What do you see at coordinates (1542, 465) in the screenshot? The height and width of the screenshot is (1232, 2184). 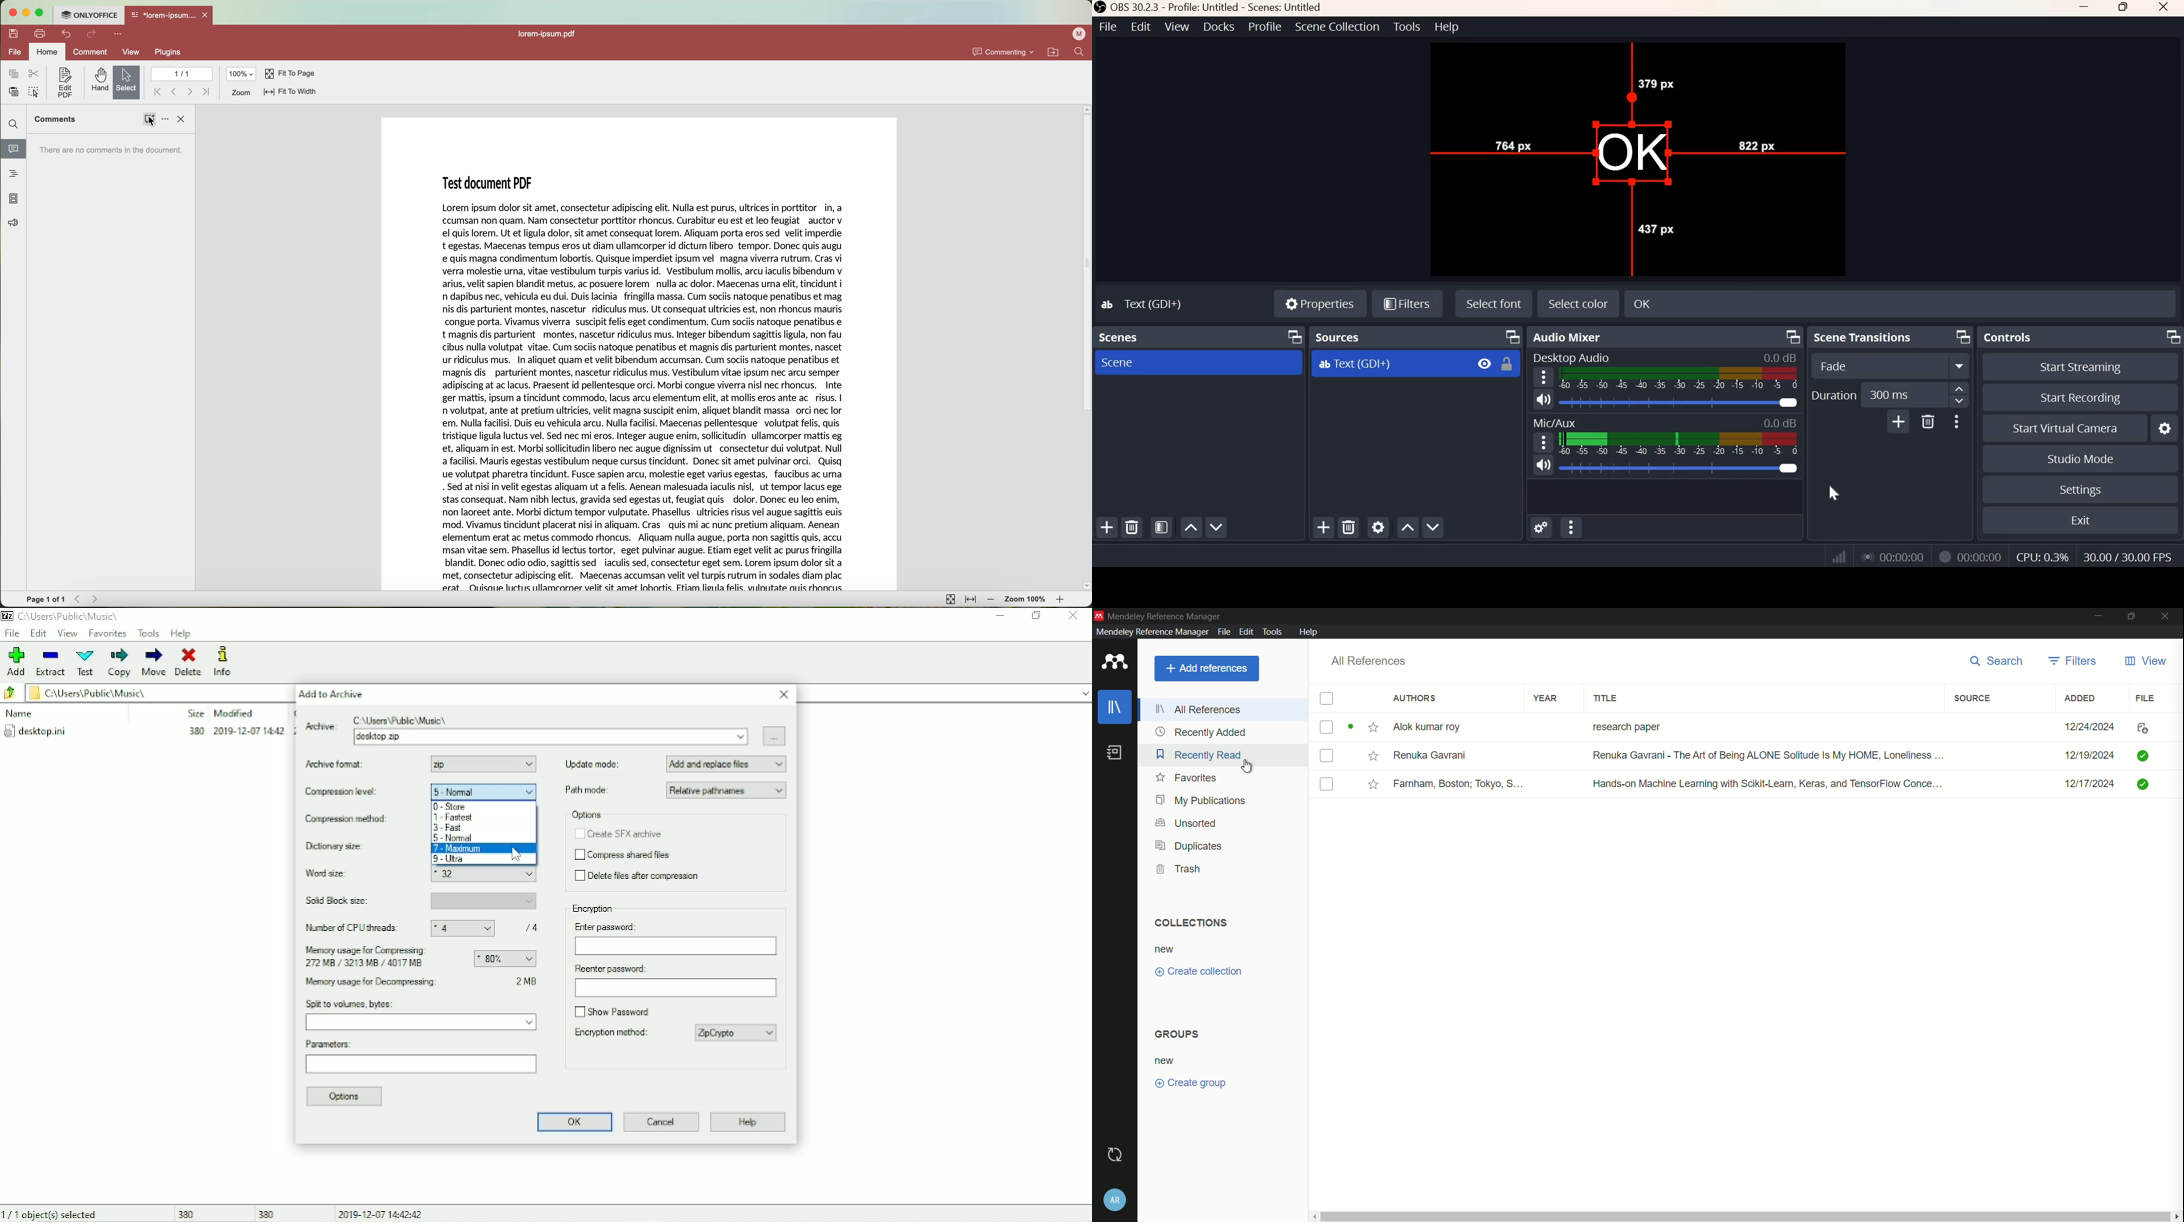 I see `Speaker Icon` at bounding box center [1542, 465].